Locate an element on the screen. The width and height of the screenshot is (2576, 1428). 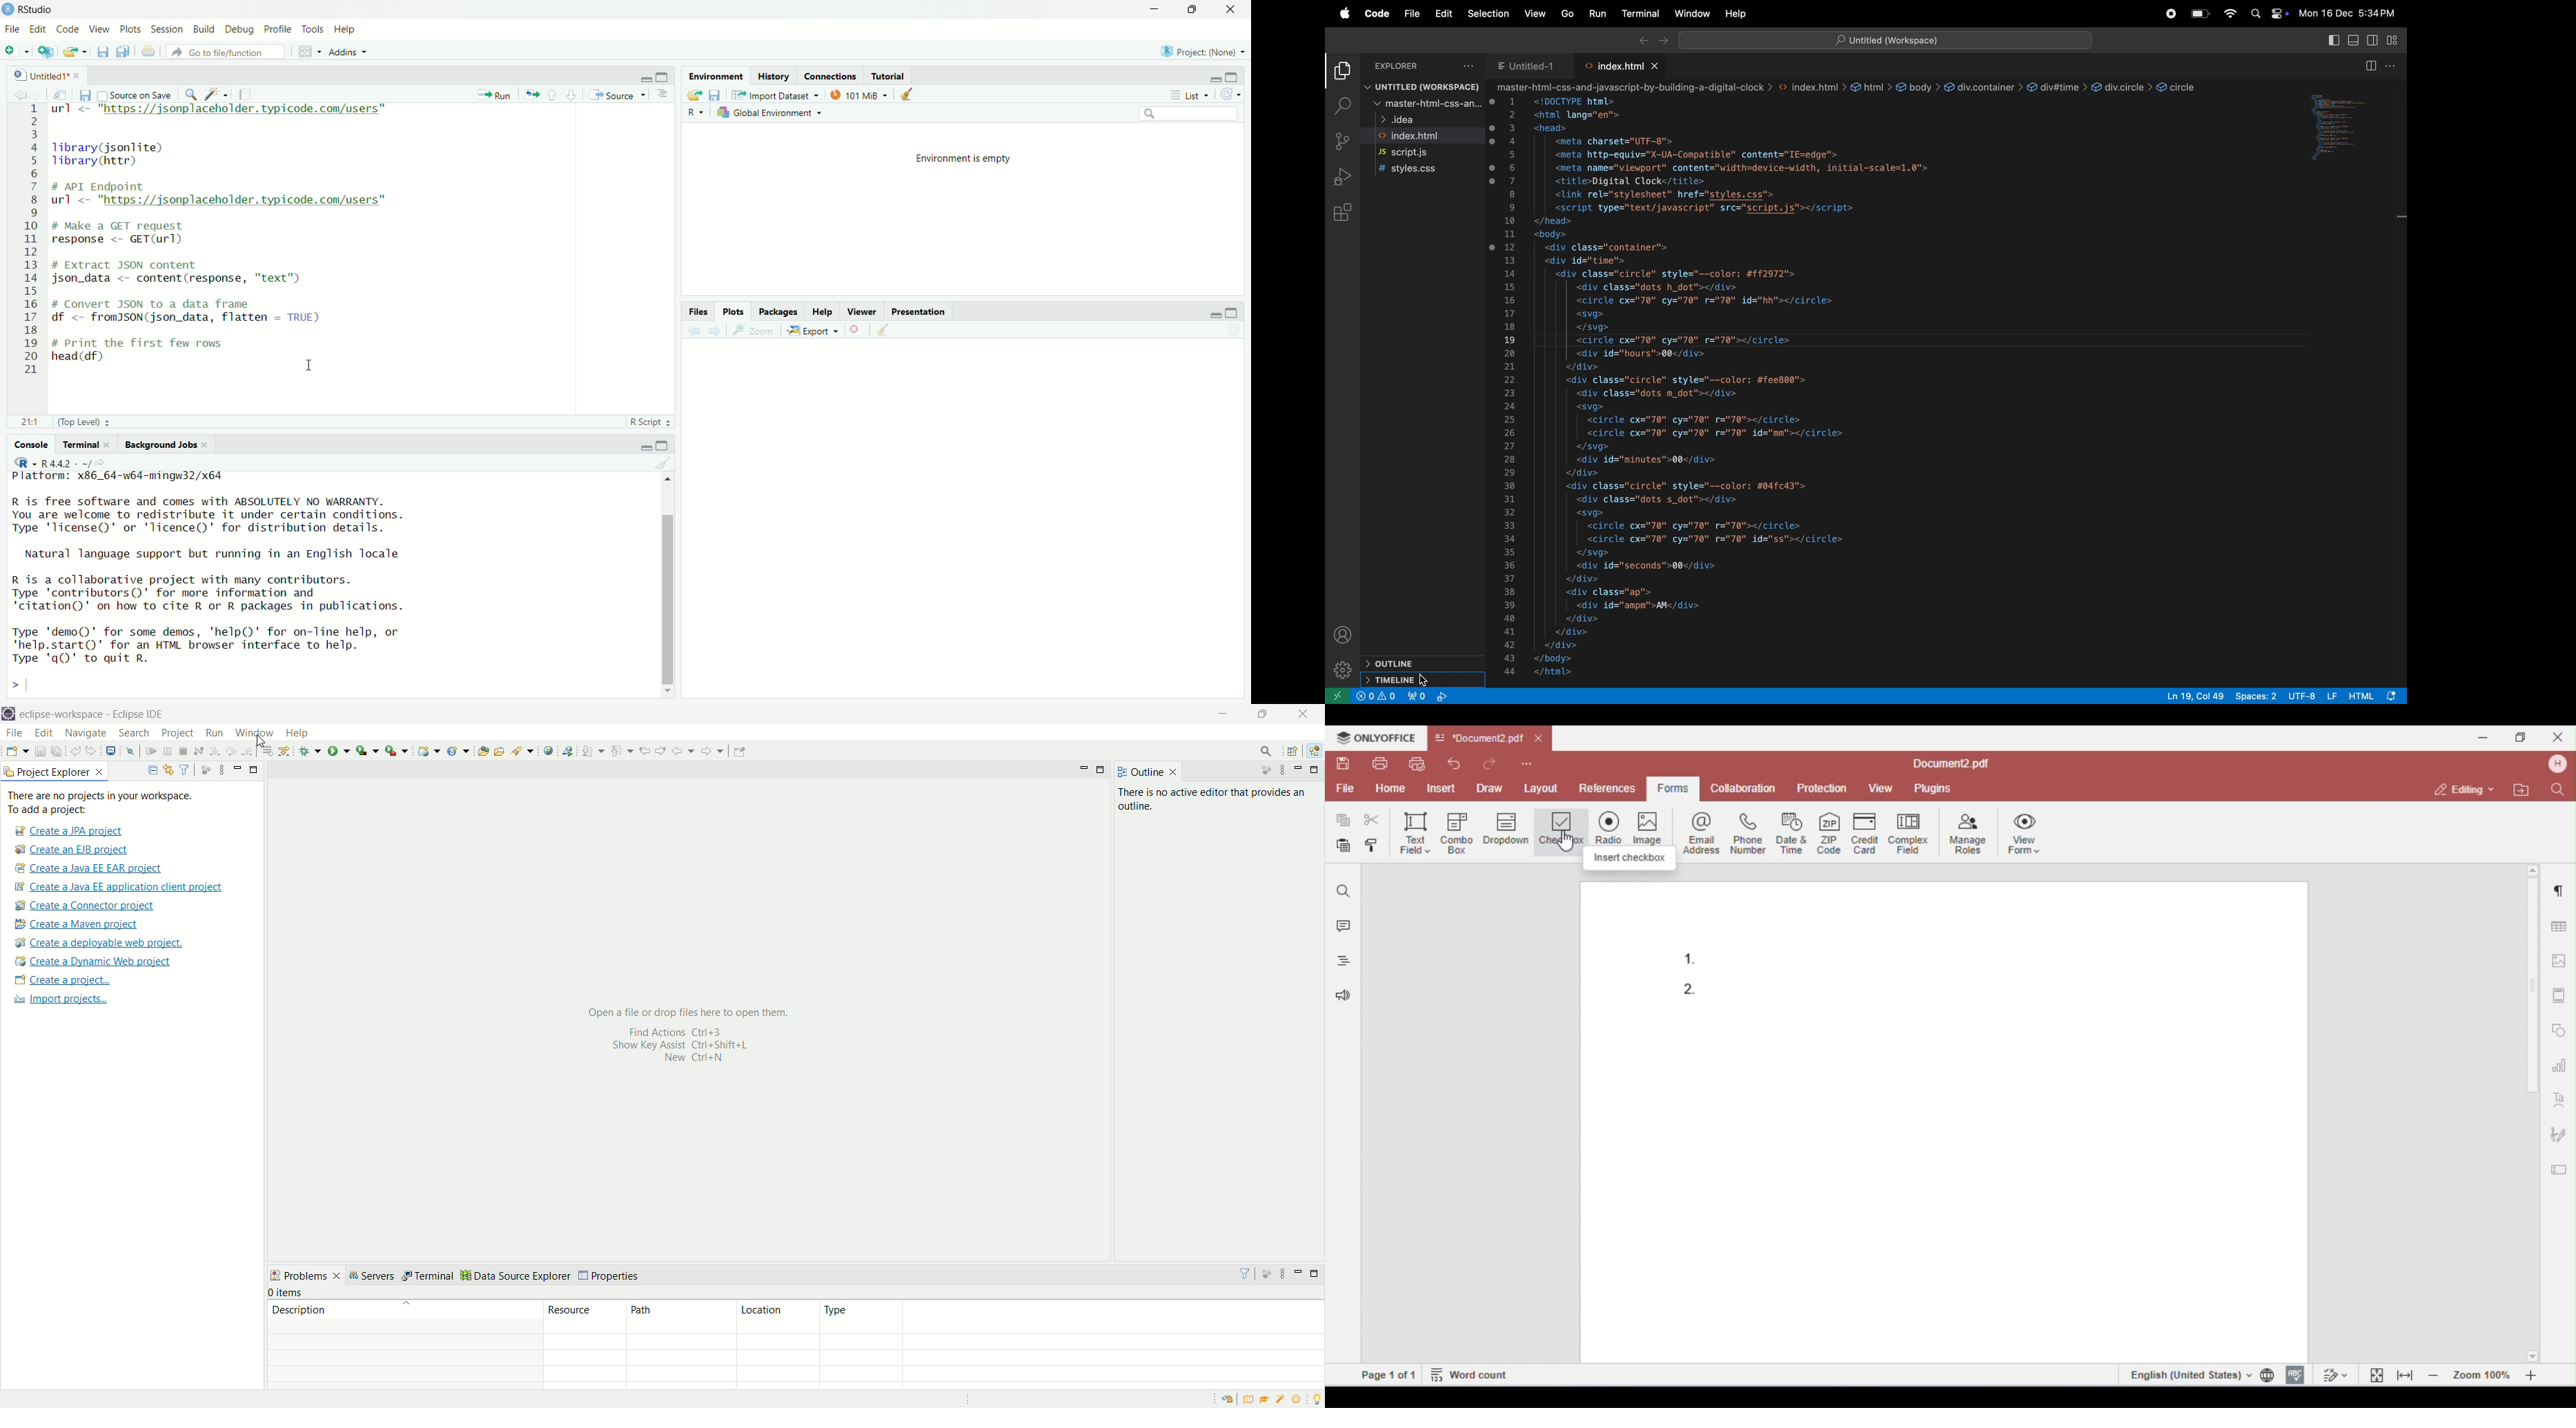
spaces:2 is located at coordinates (2257, 697).